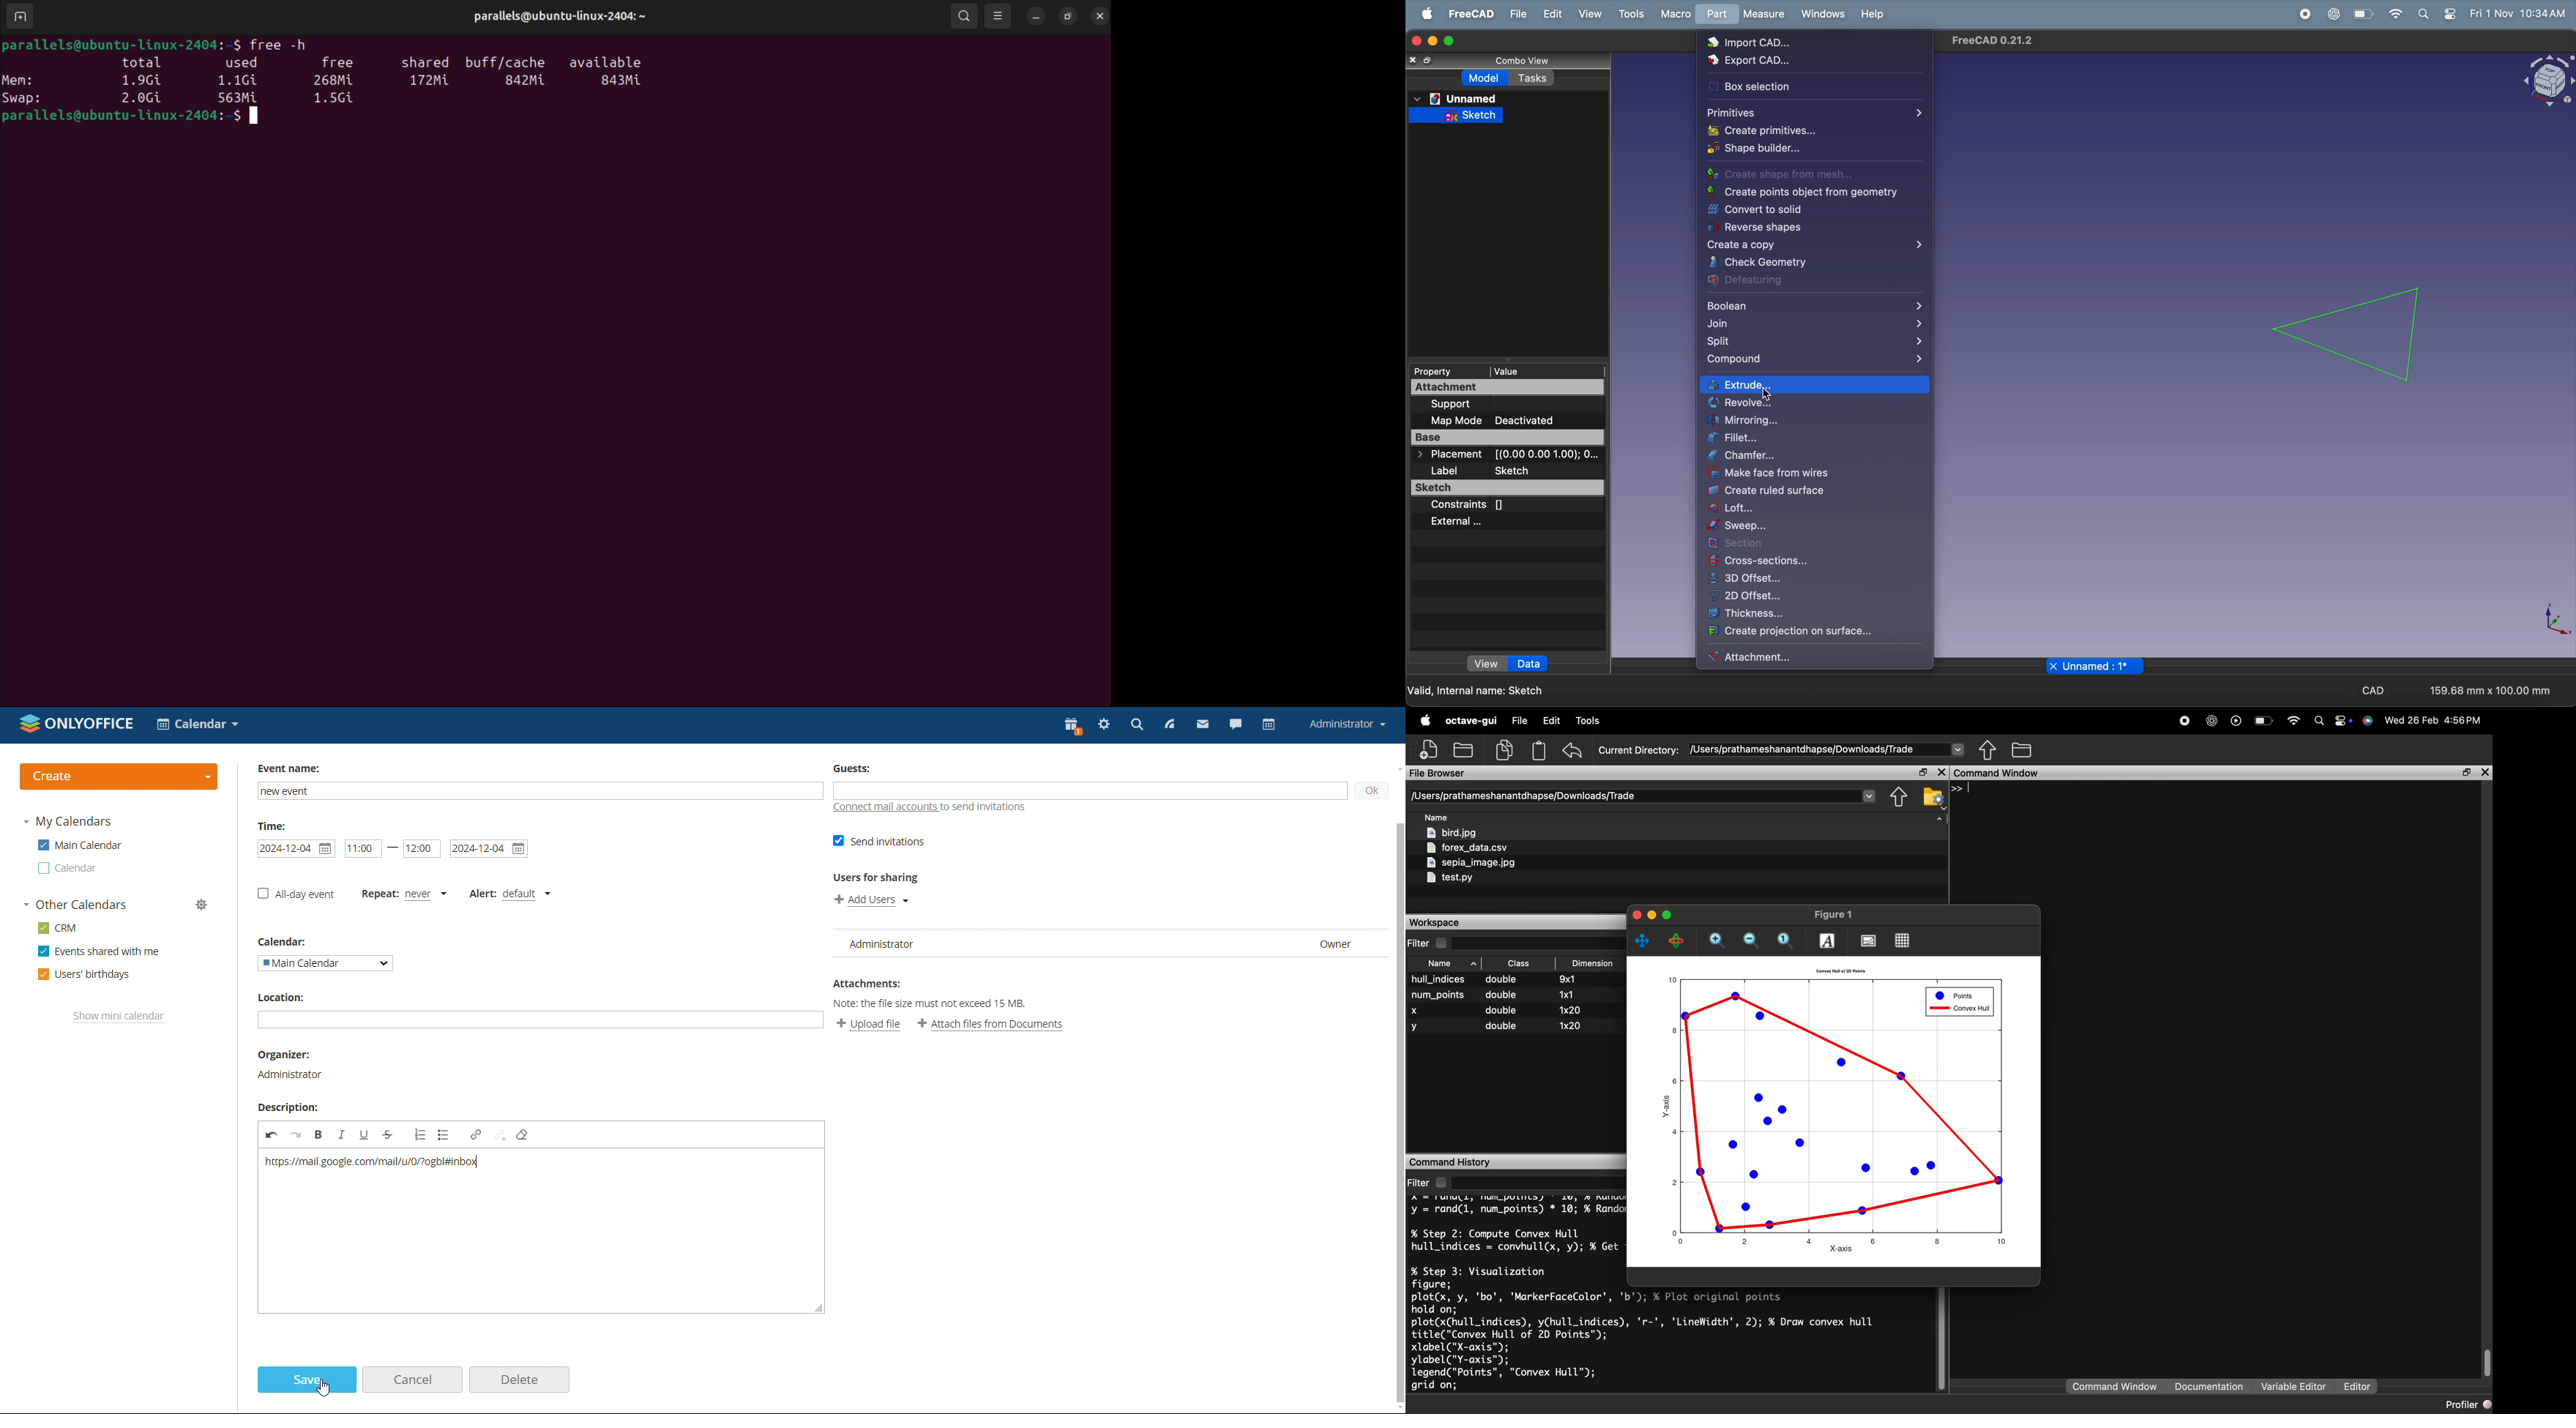 The width and height of the screenshot is (2576, 1428). Describe the element at coordinates (1813, 113) in the screenshot. I see `primitives` at that location.